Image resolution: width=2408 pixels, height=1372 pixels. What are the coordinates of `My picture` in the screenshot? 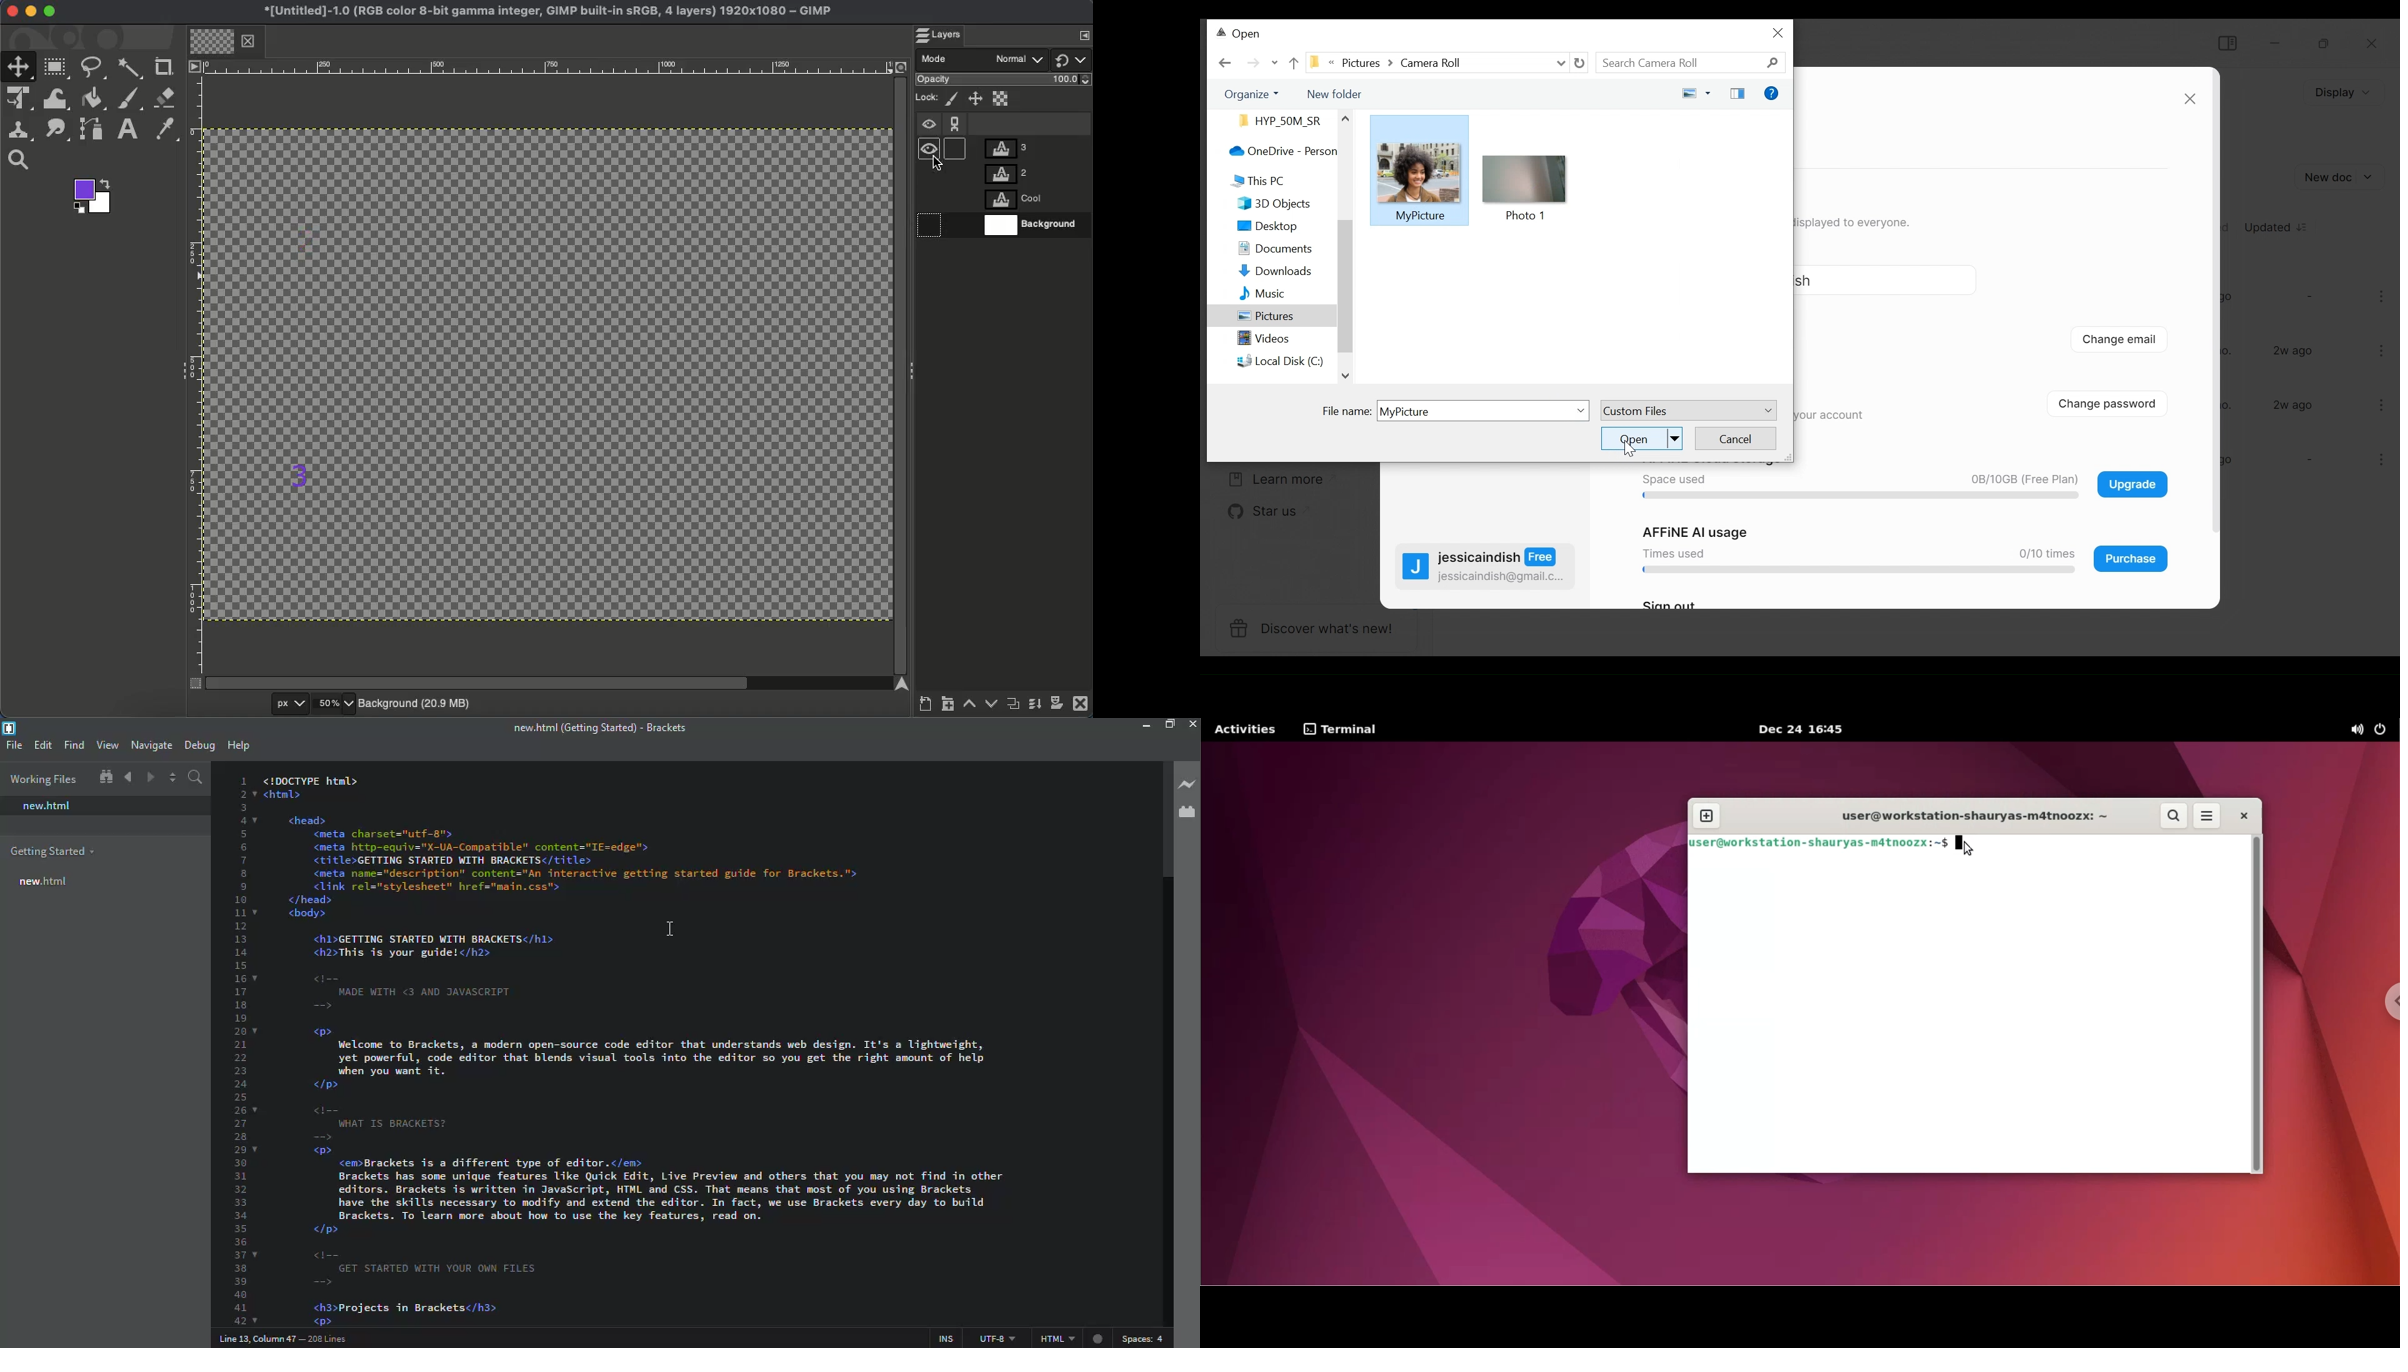 It's located at (1421, 216).